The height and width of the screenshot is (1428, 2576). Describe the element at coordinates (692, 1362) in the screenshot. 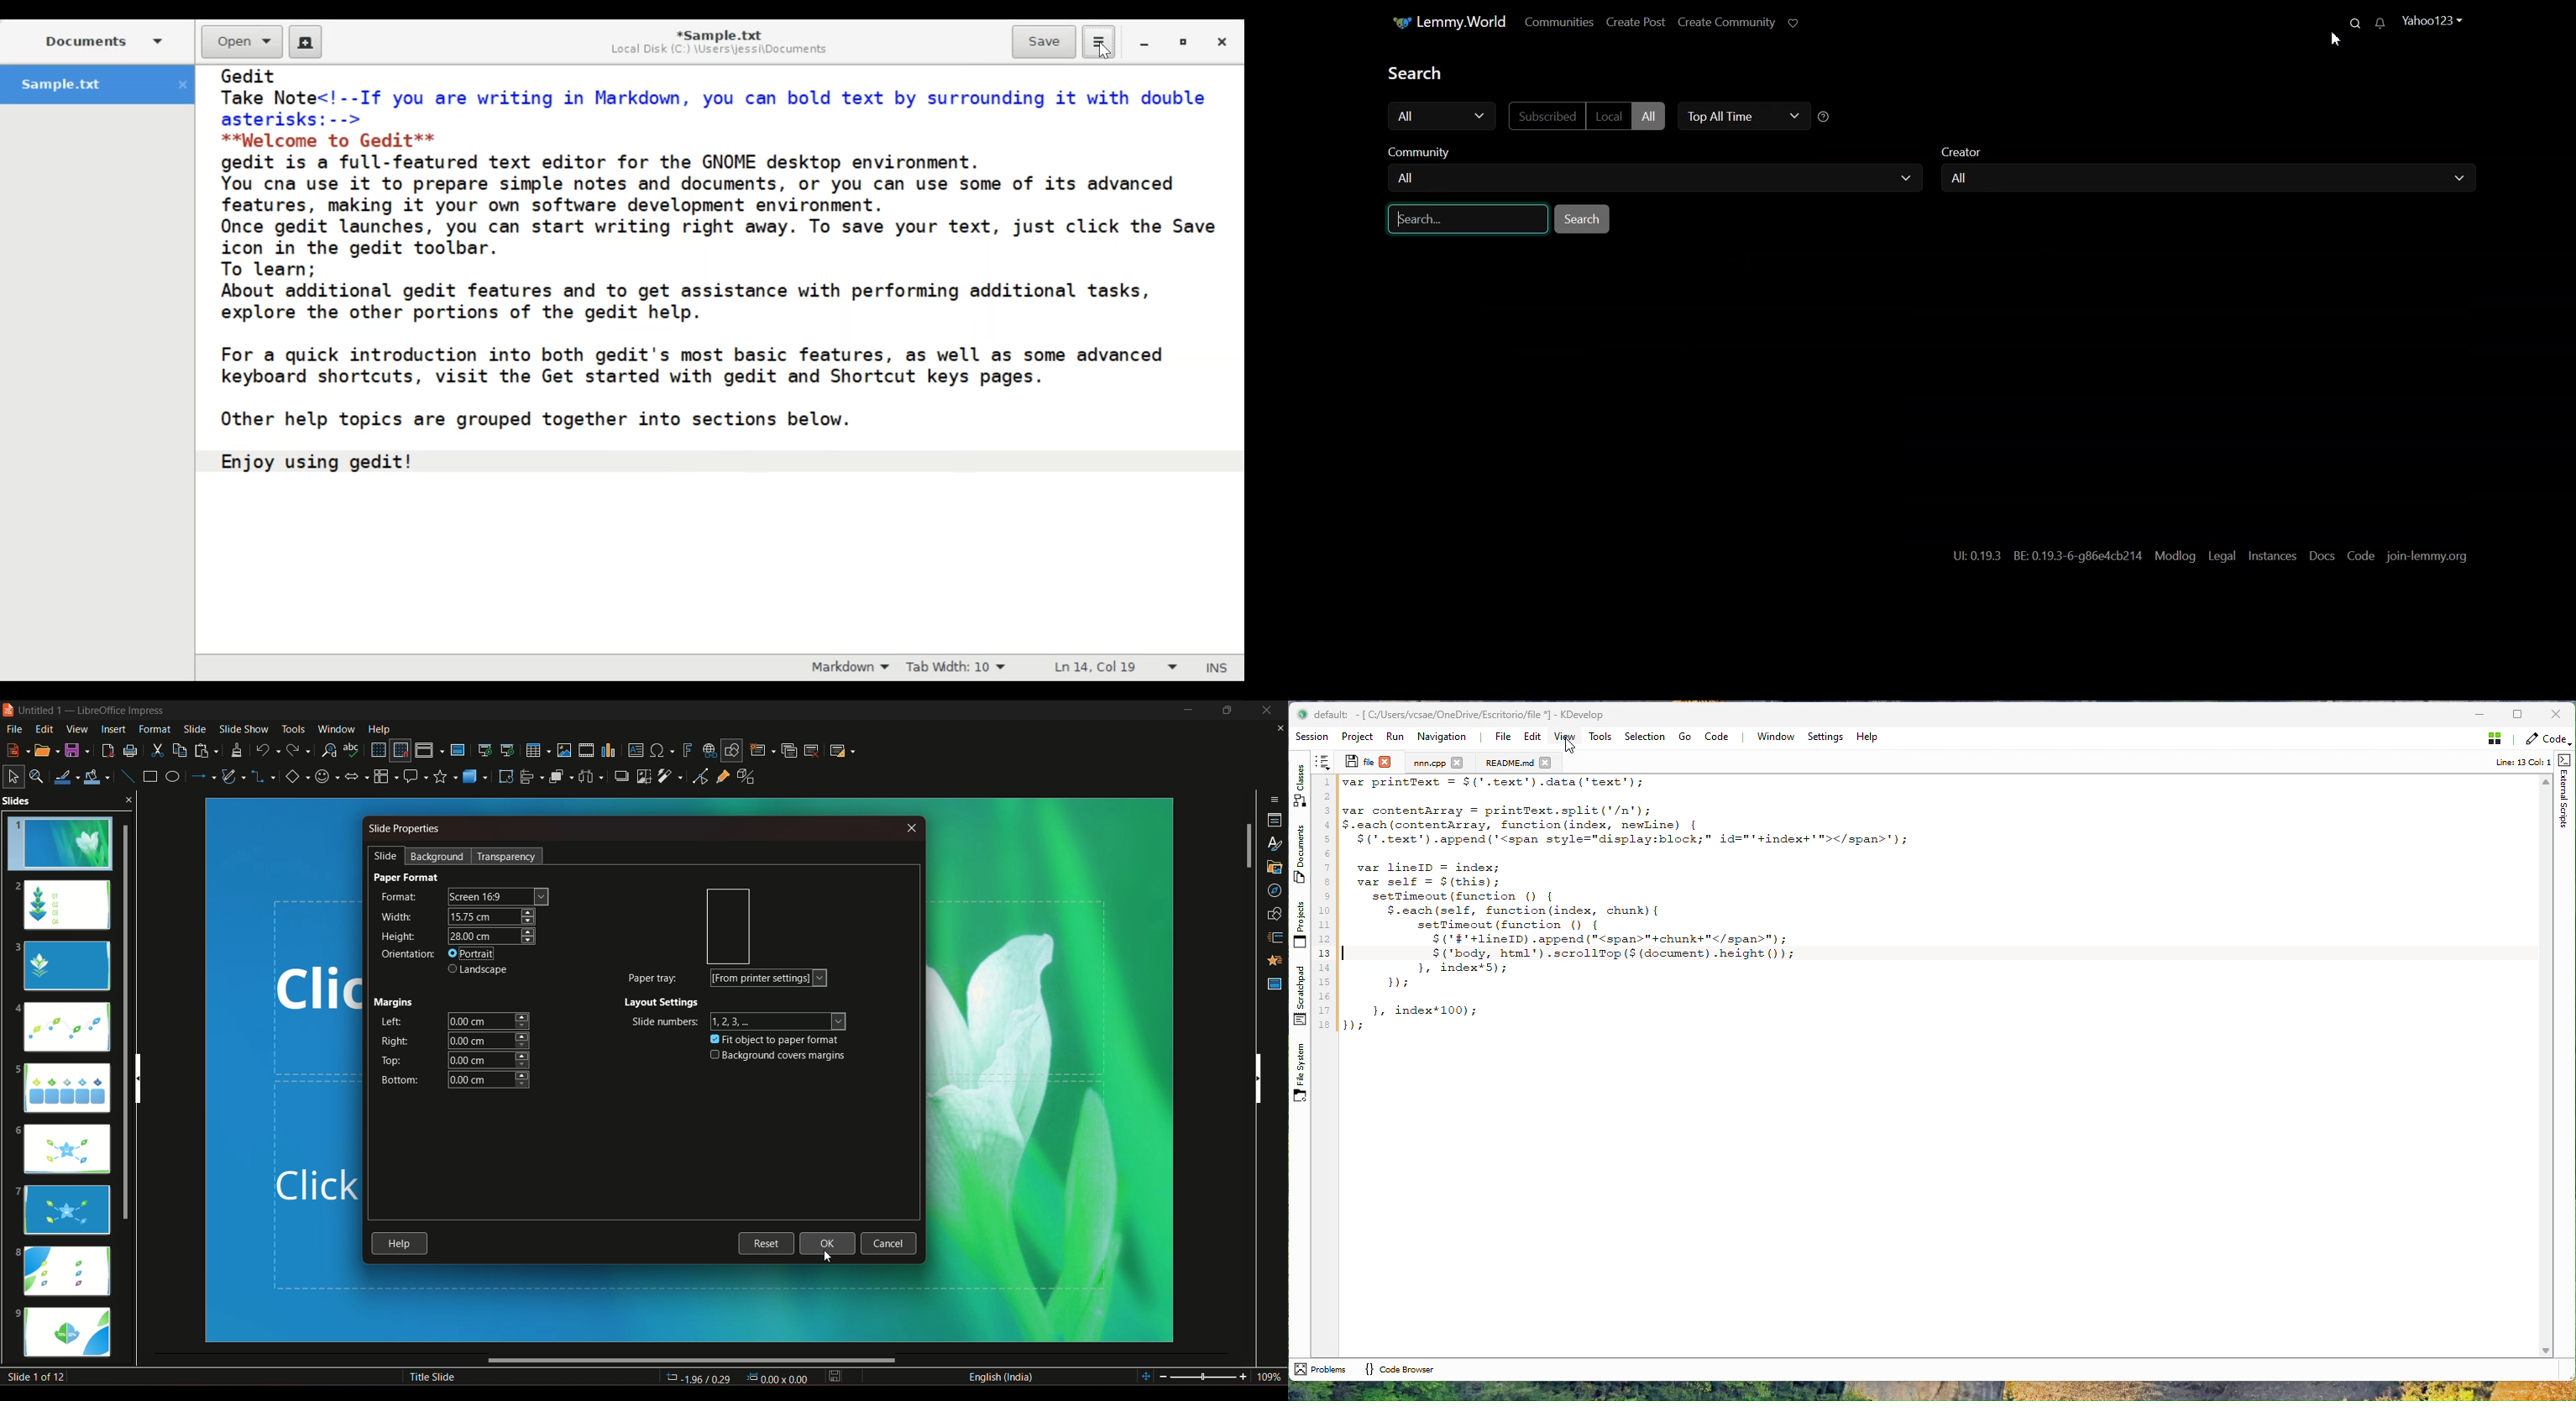

I see `horizontal scroll bar` at that location.